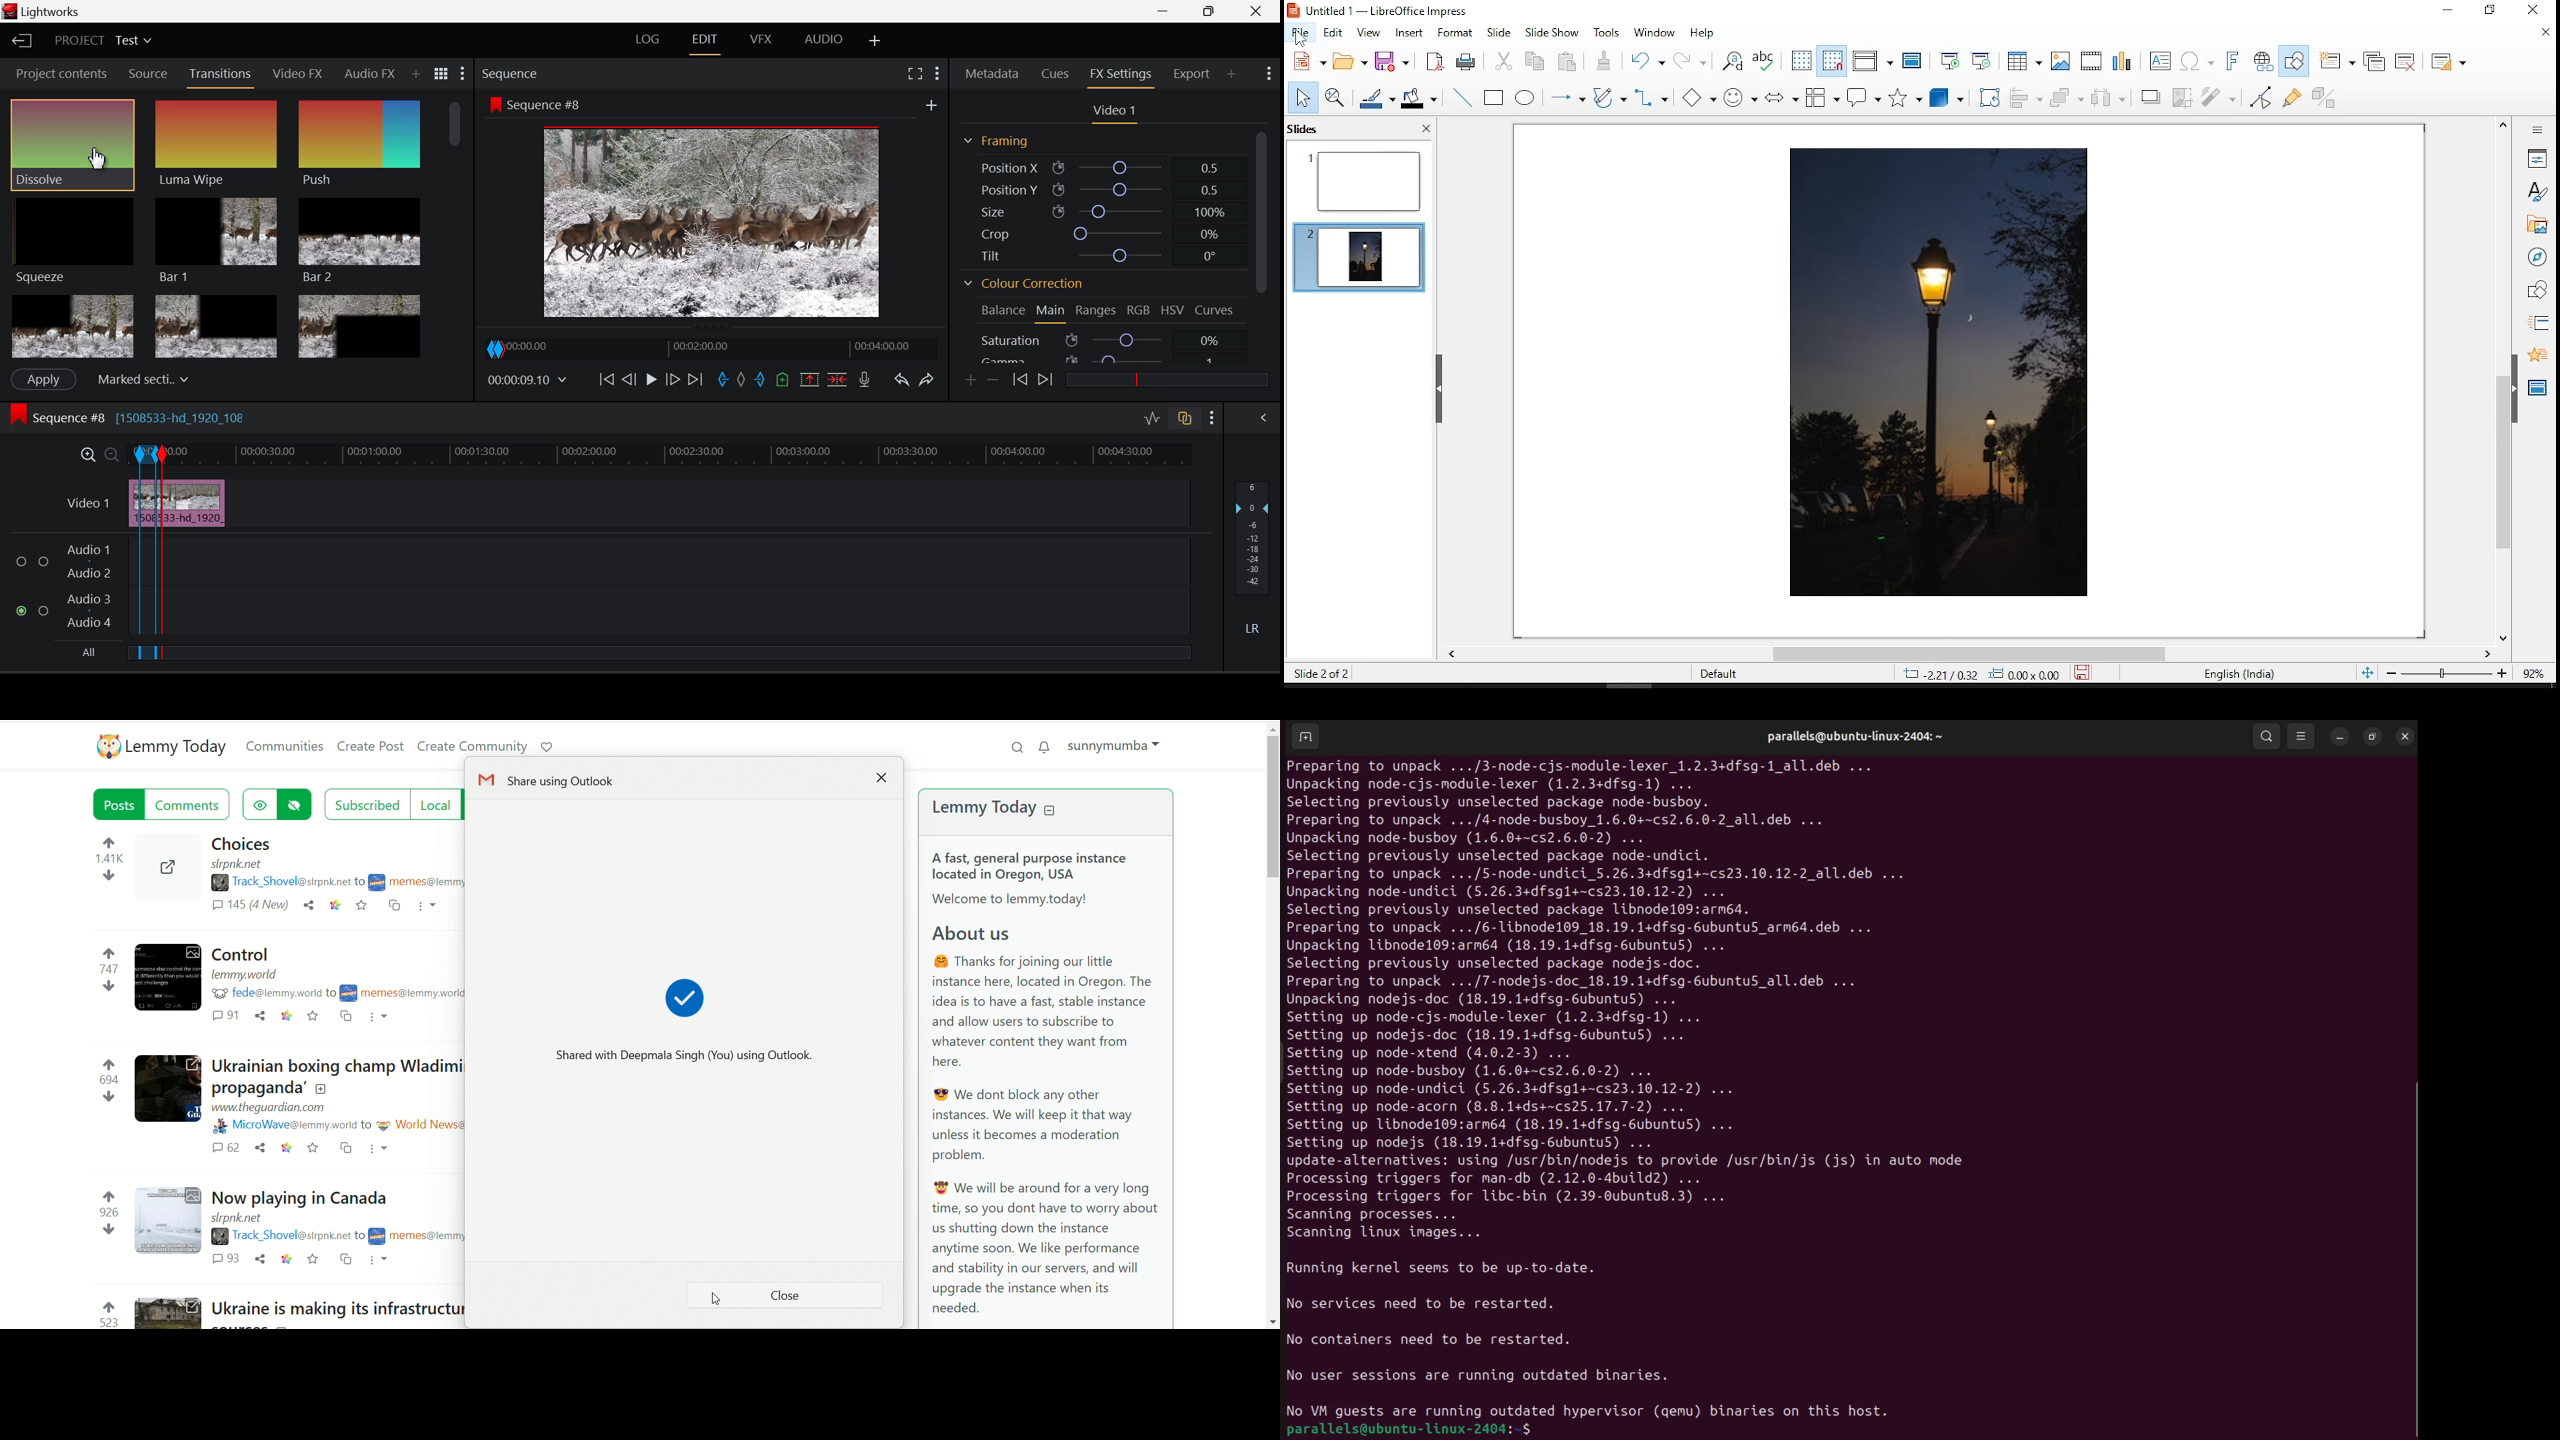 The height and width of the screenshot is (1456, 2576). What do you see at coordinates (361, 324) in the screenshot?
I see `Box 3` at bounding box center [361, 324].